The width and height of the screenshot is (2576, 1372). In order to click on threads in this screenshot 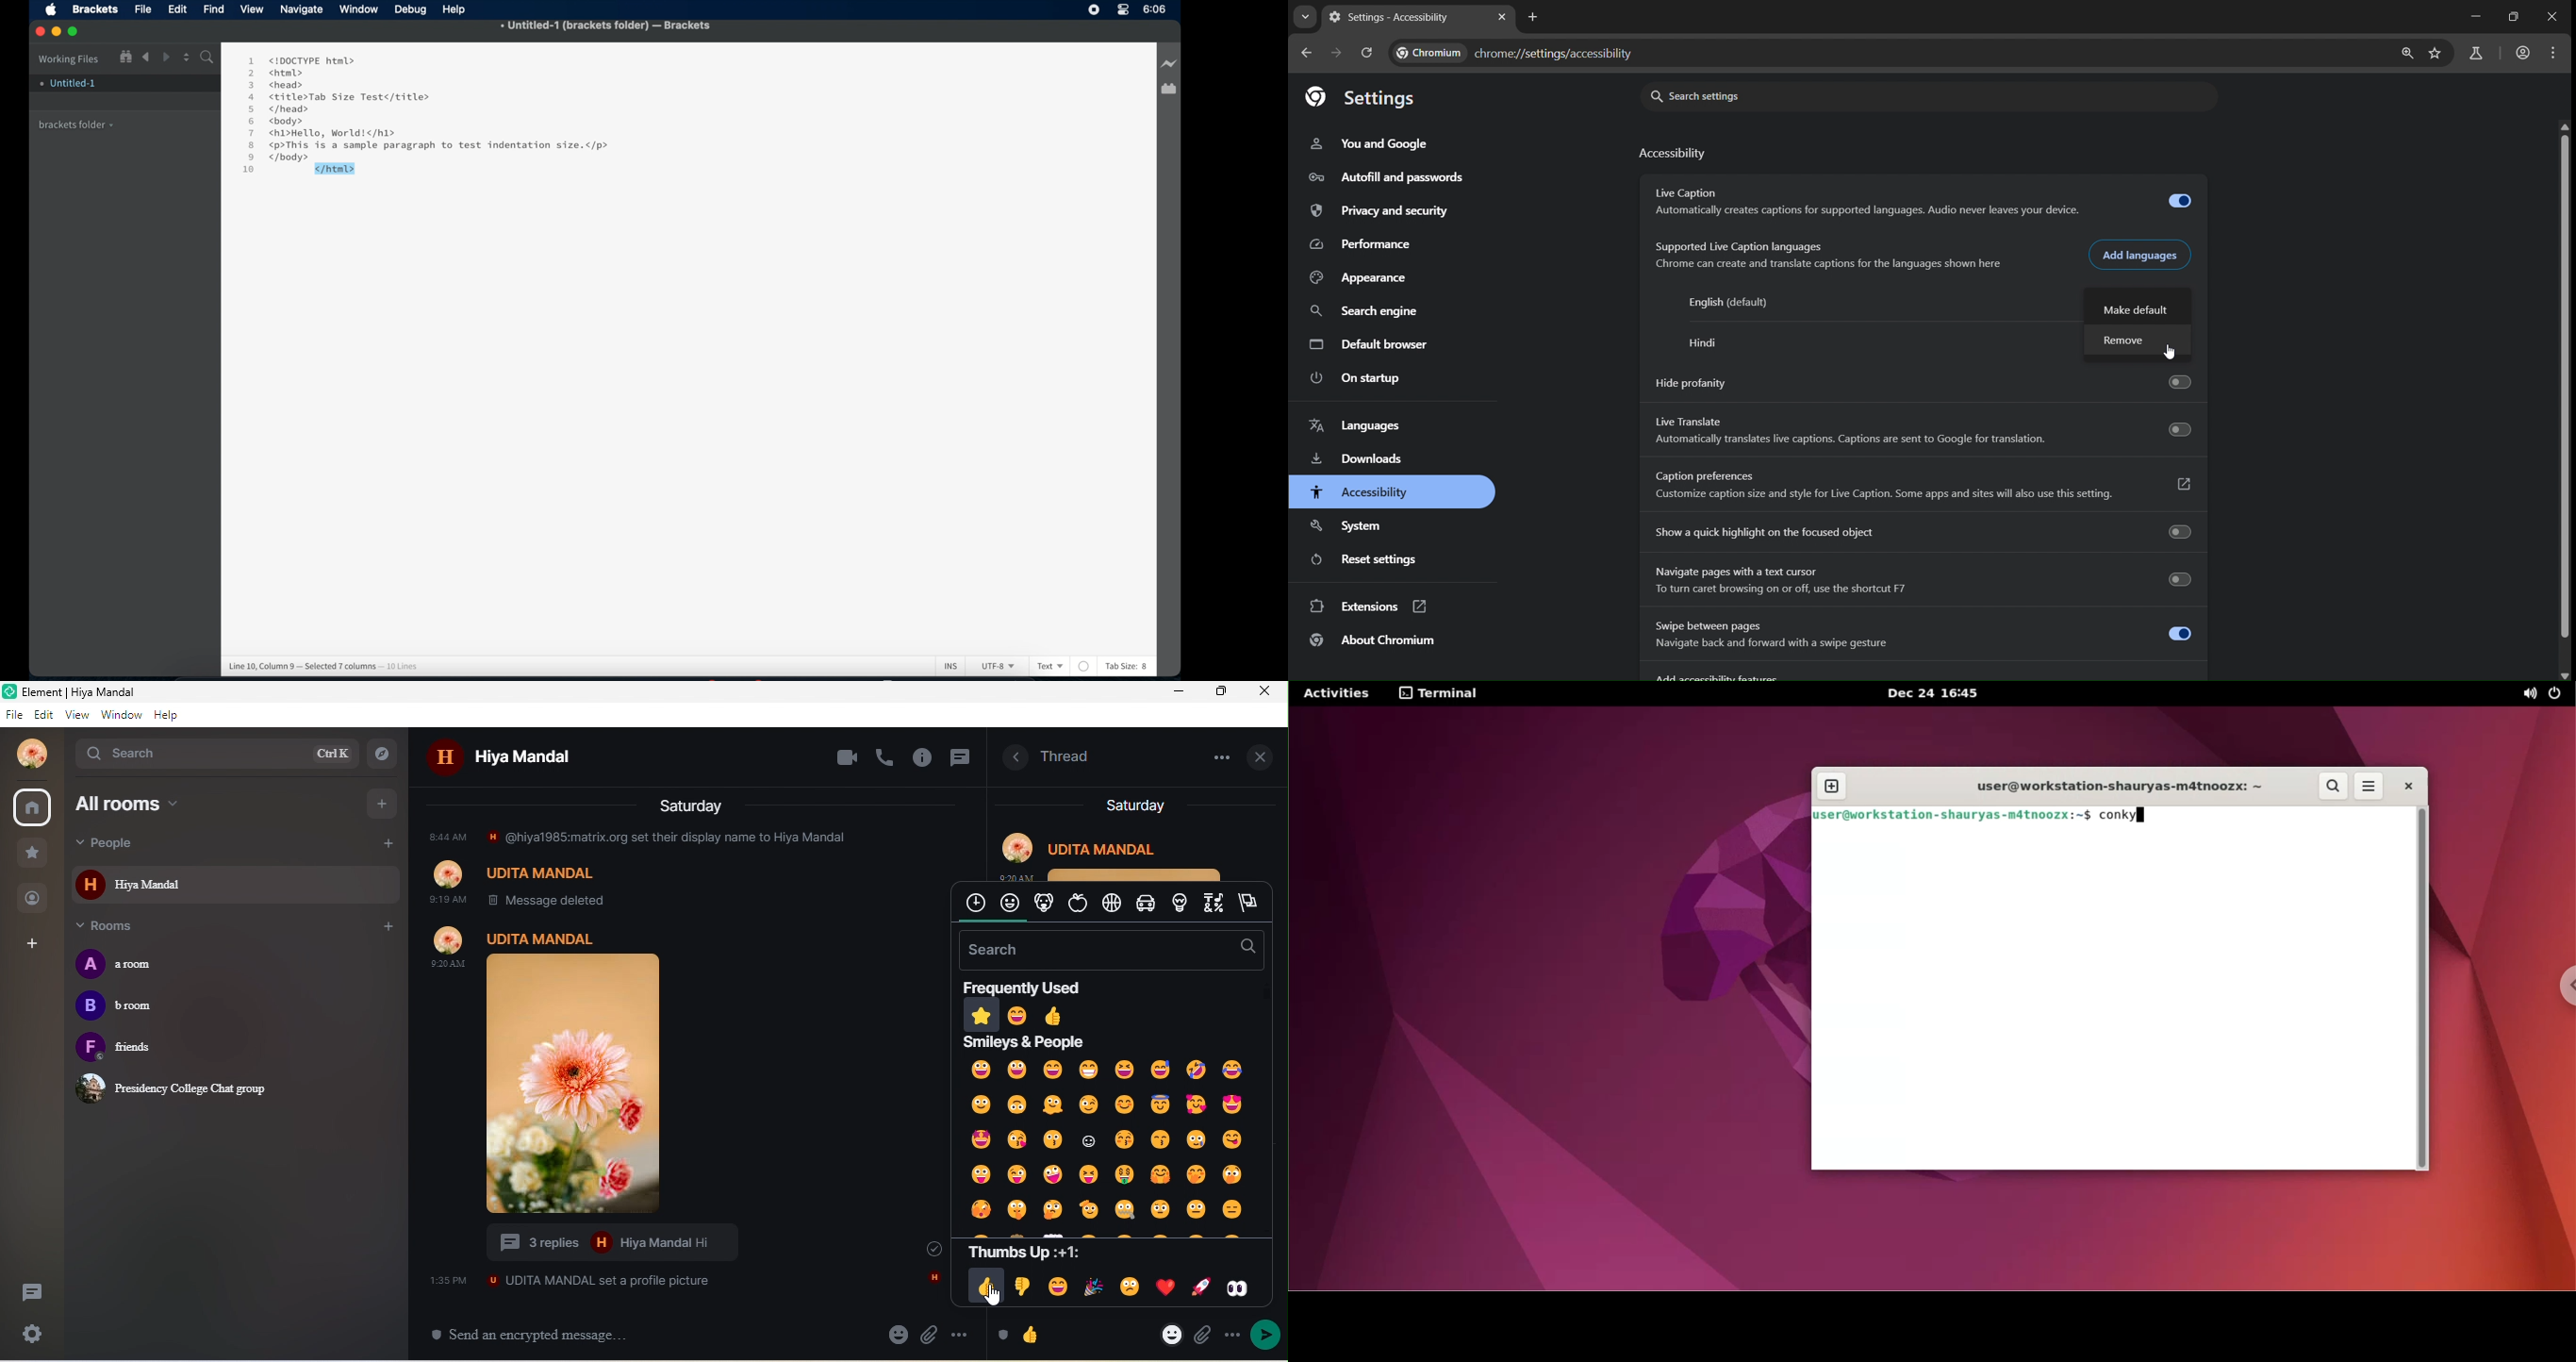, I will do `click(959, 760)`.